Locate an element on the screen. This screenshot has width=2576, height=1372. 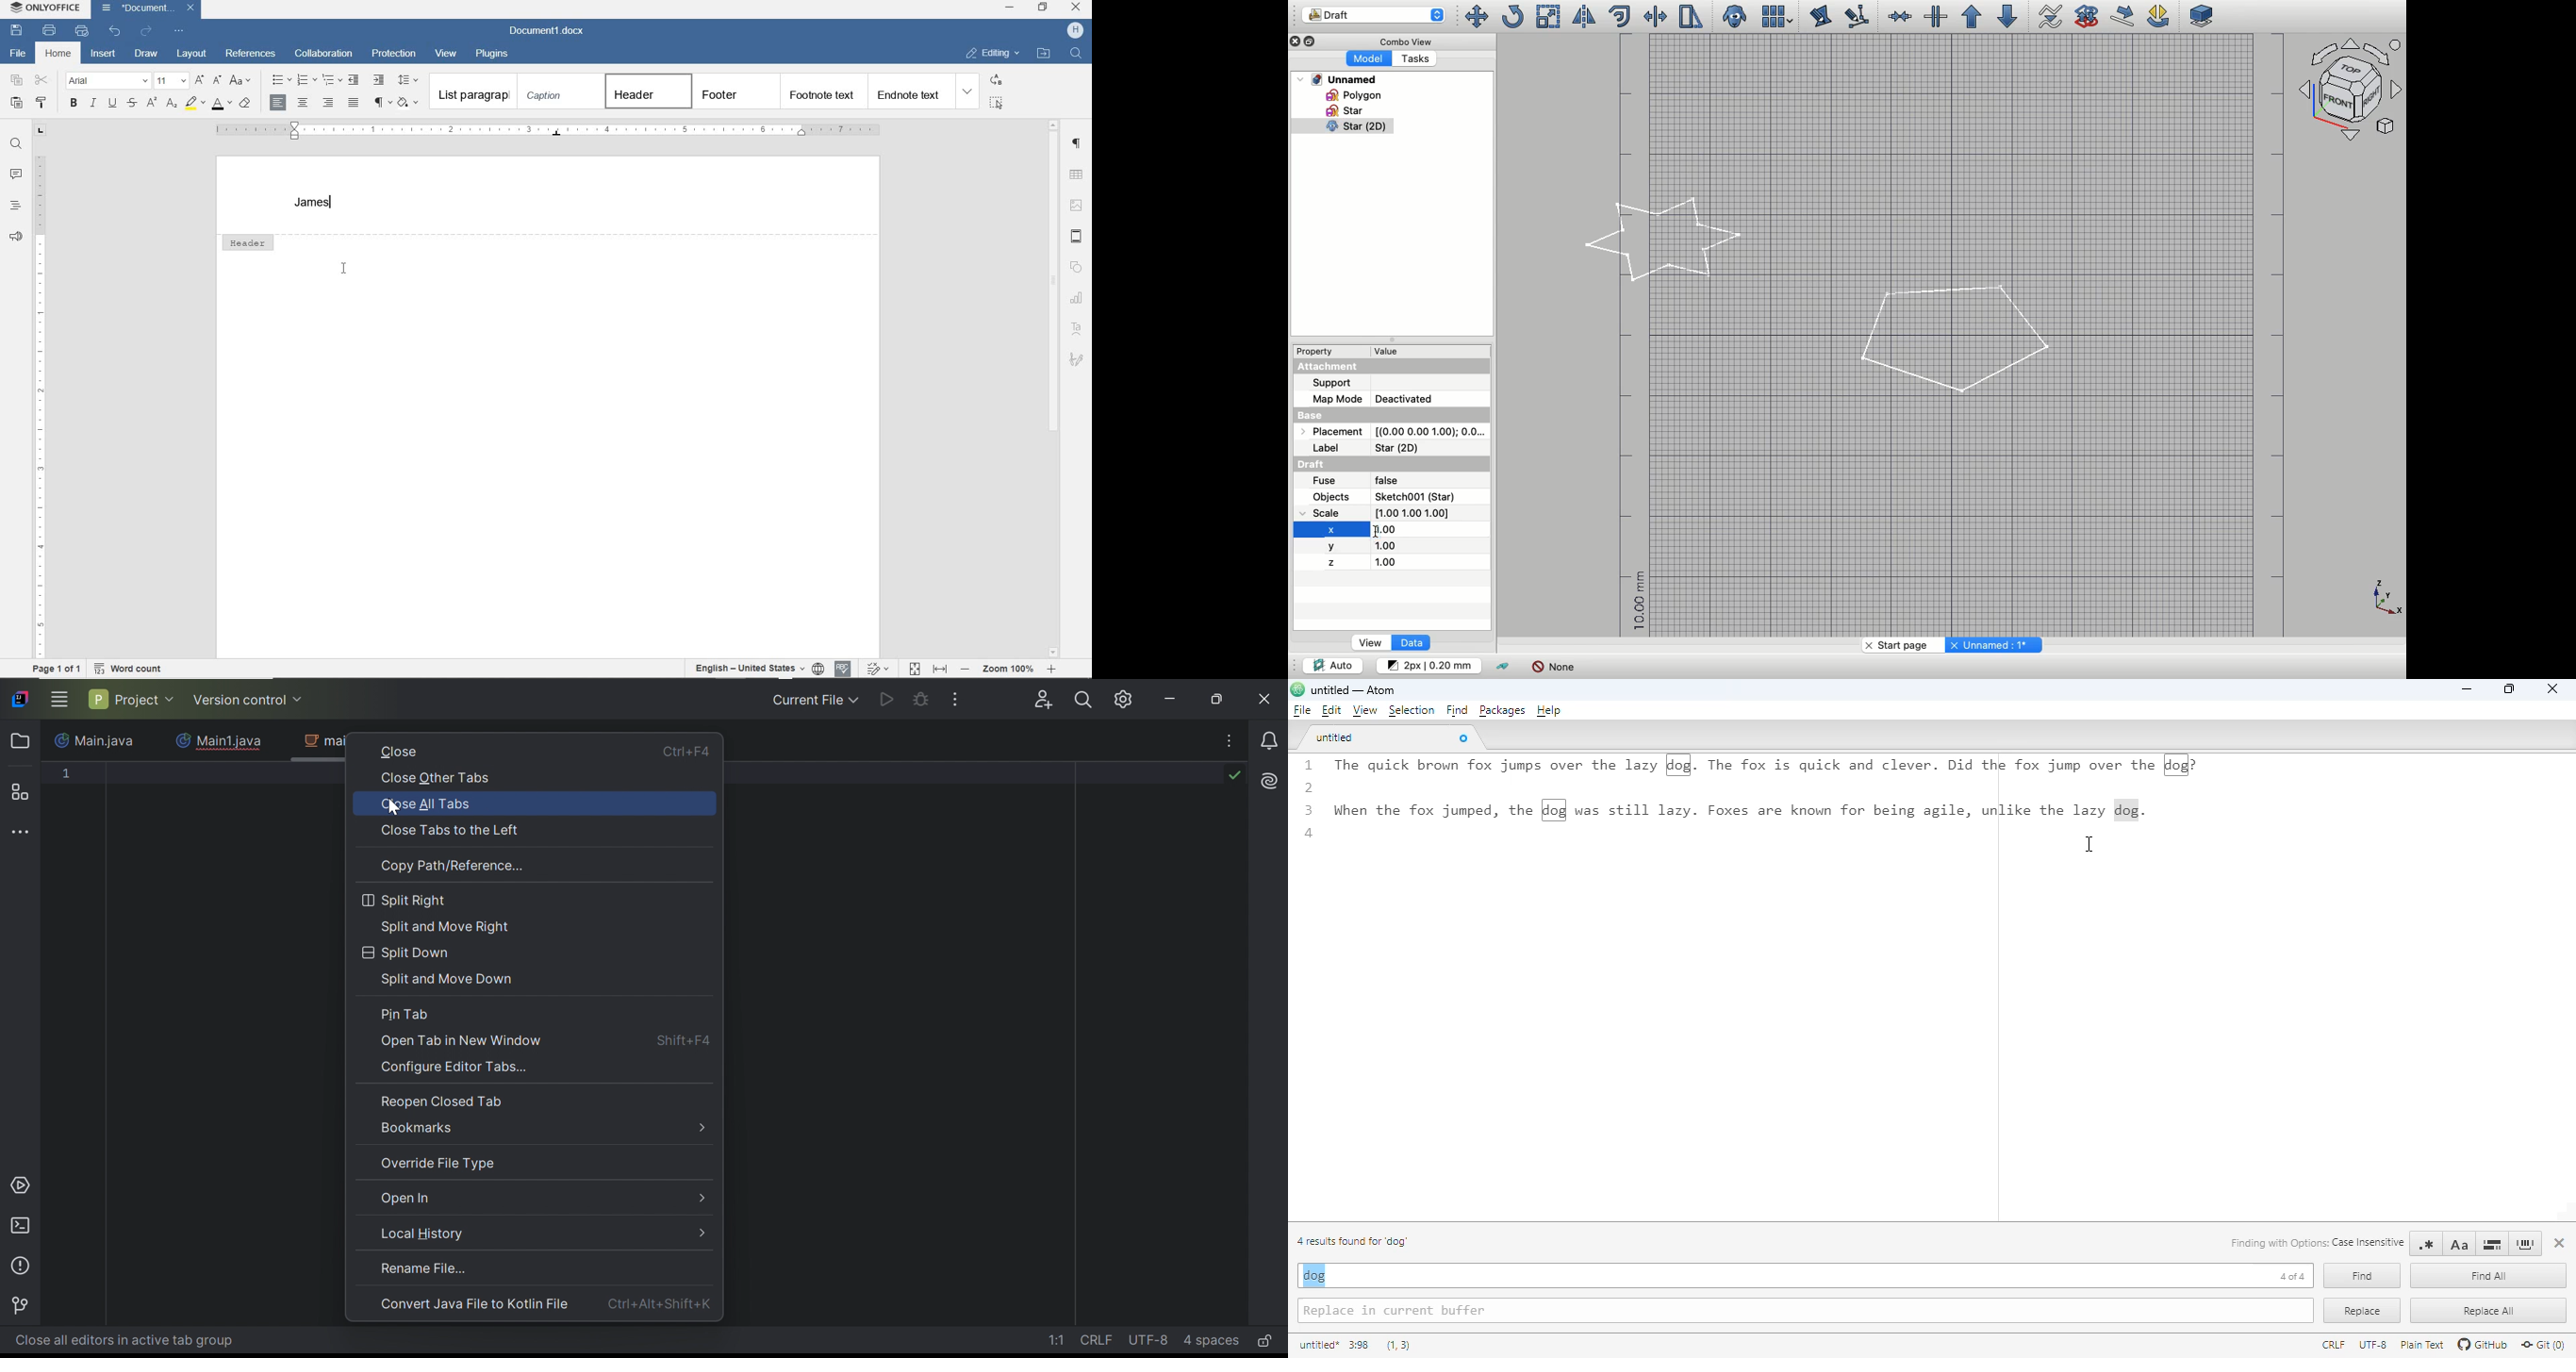
Heading2 is located at coordinates (735, 91).